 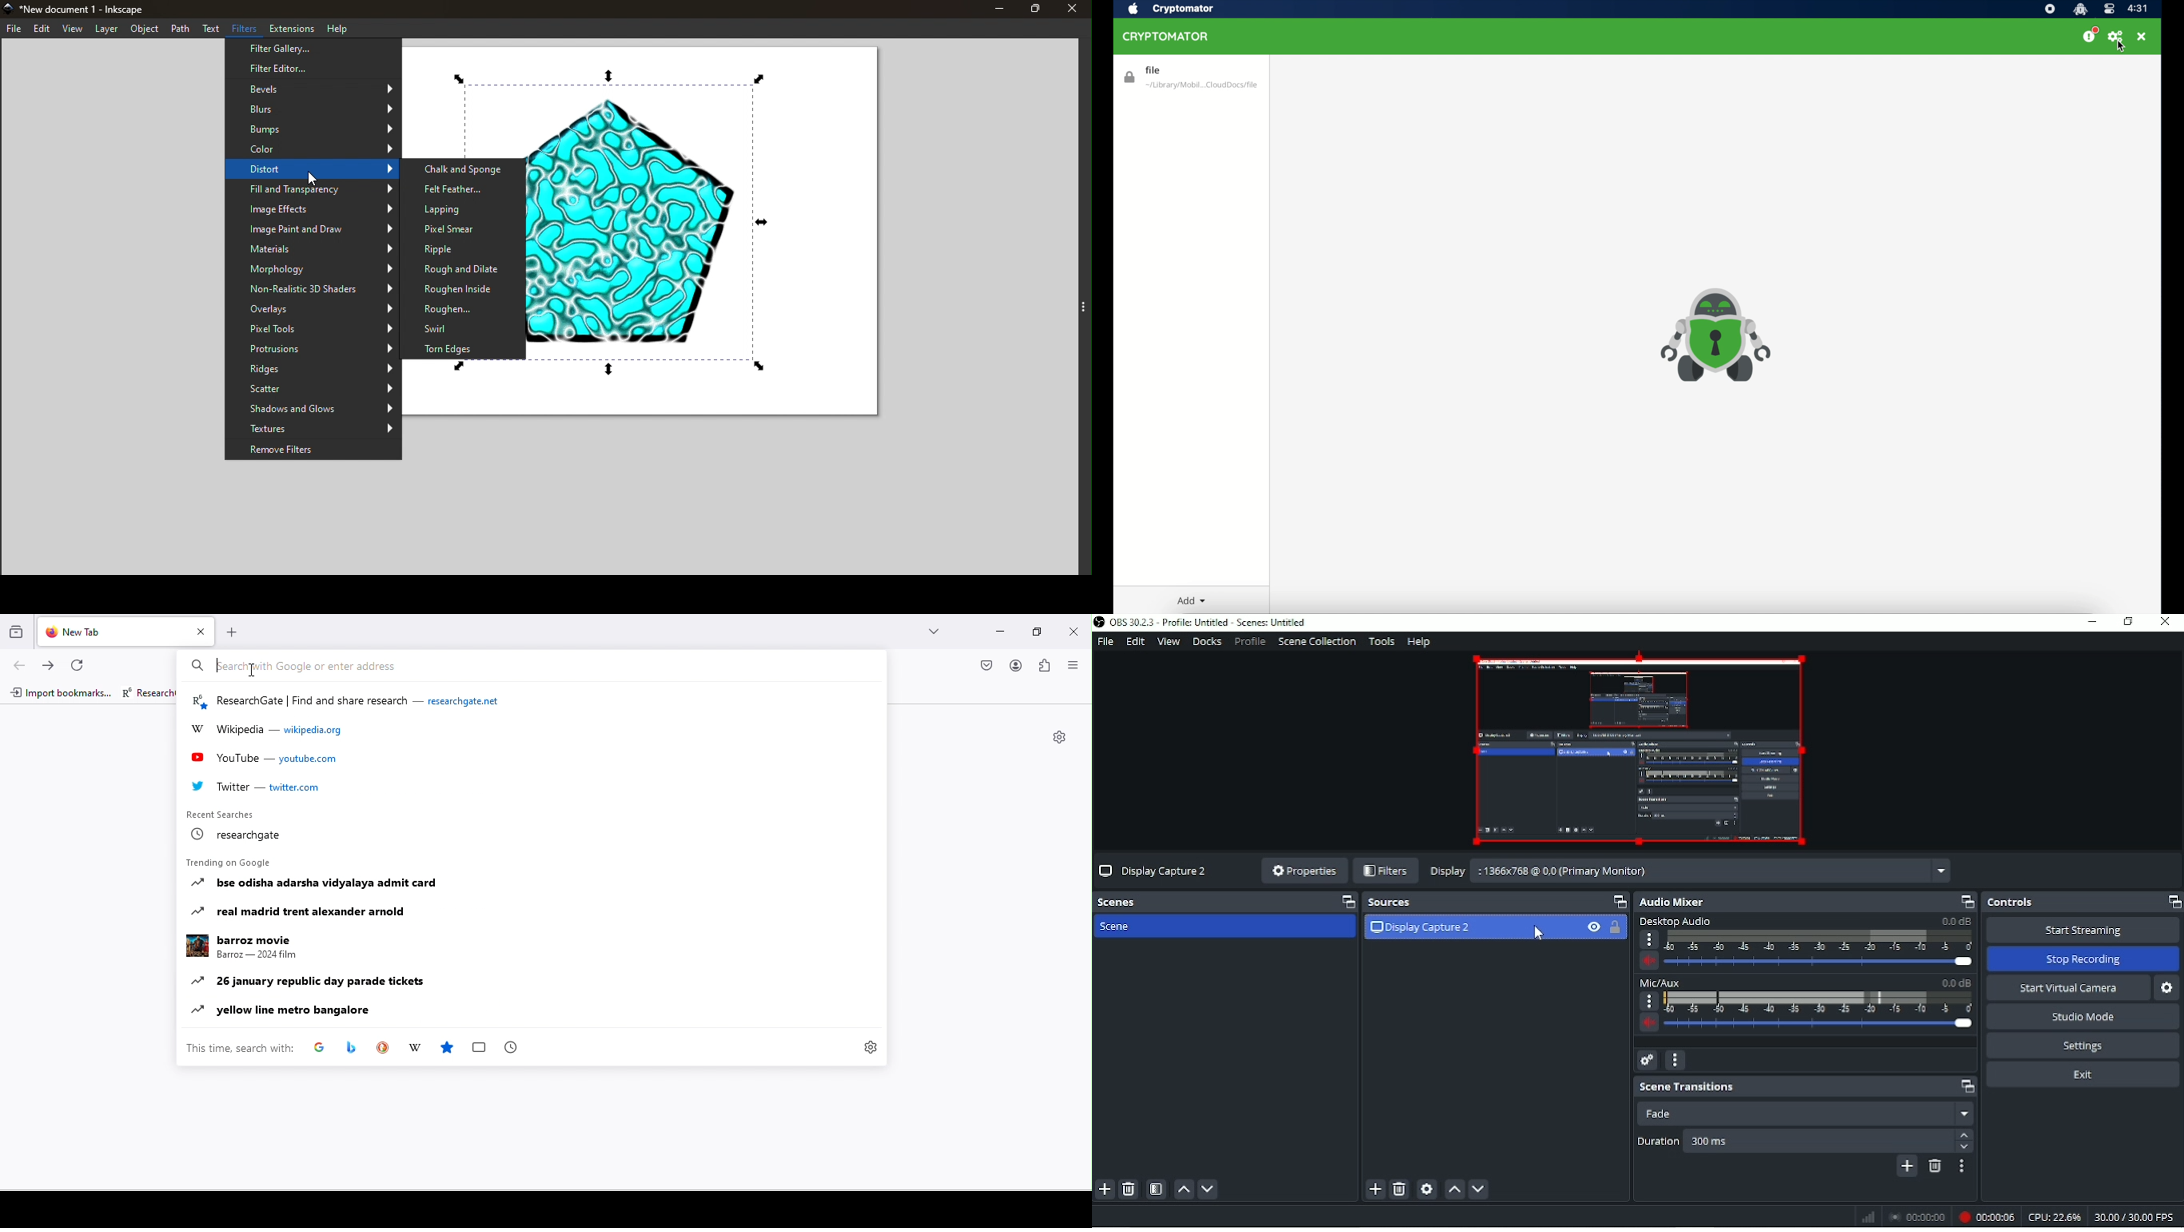 What do you see at coordinates (46, 665) in the screenshot?
I see `forward` at bounding box center [46, 665].